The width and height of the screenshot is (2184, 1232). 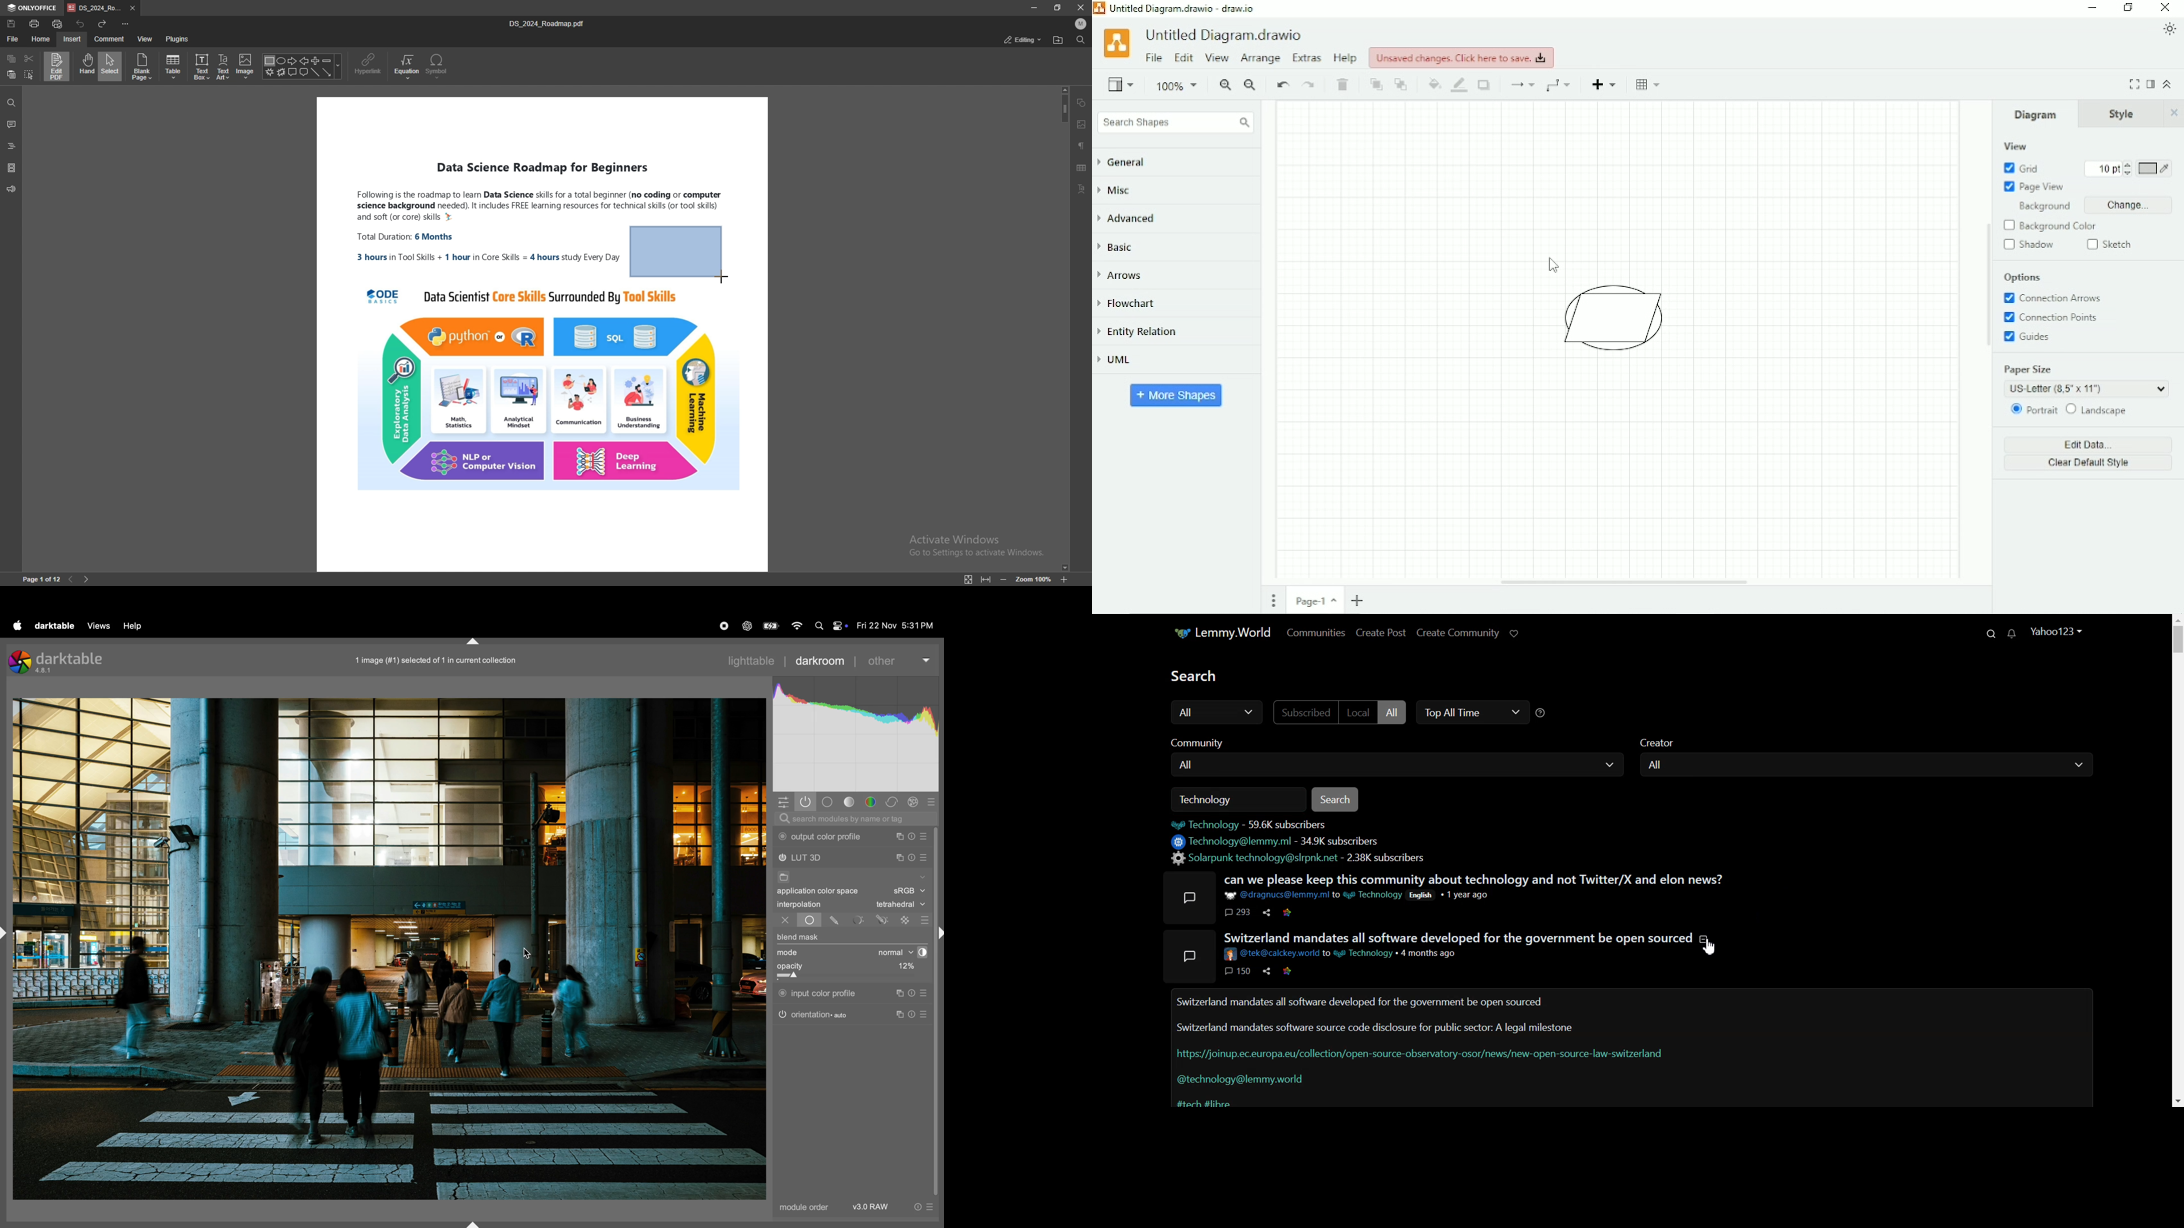 What do you see at coordinates (915, 802) in the screenshot?
I see `correct` at bounding box center [915, 802].